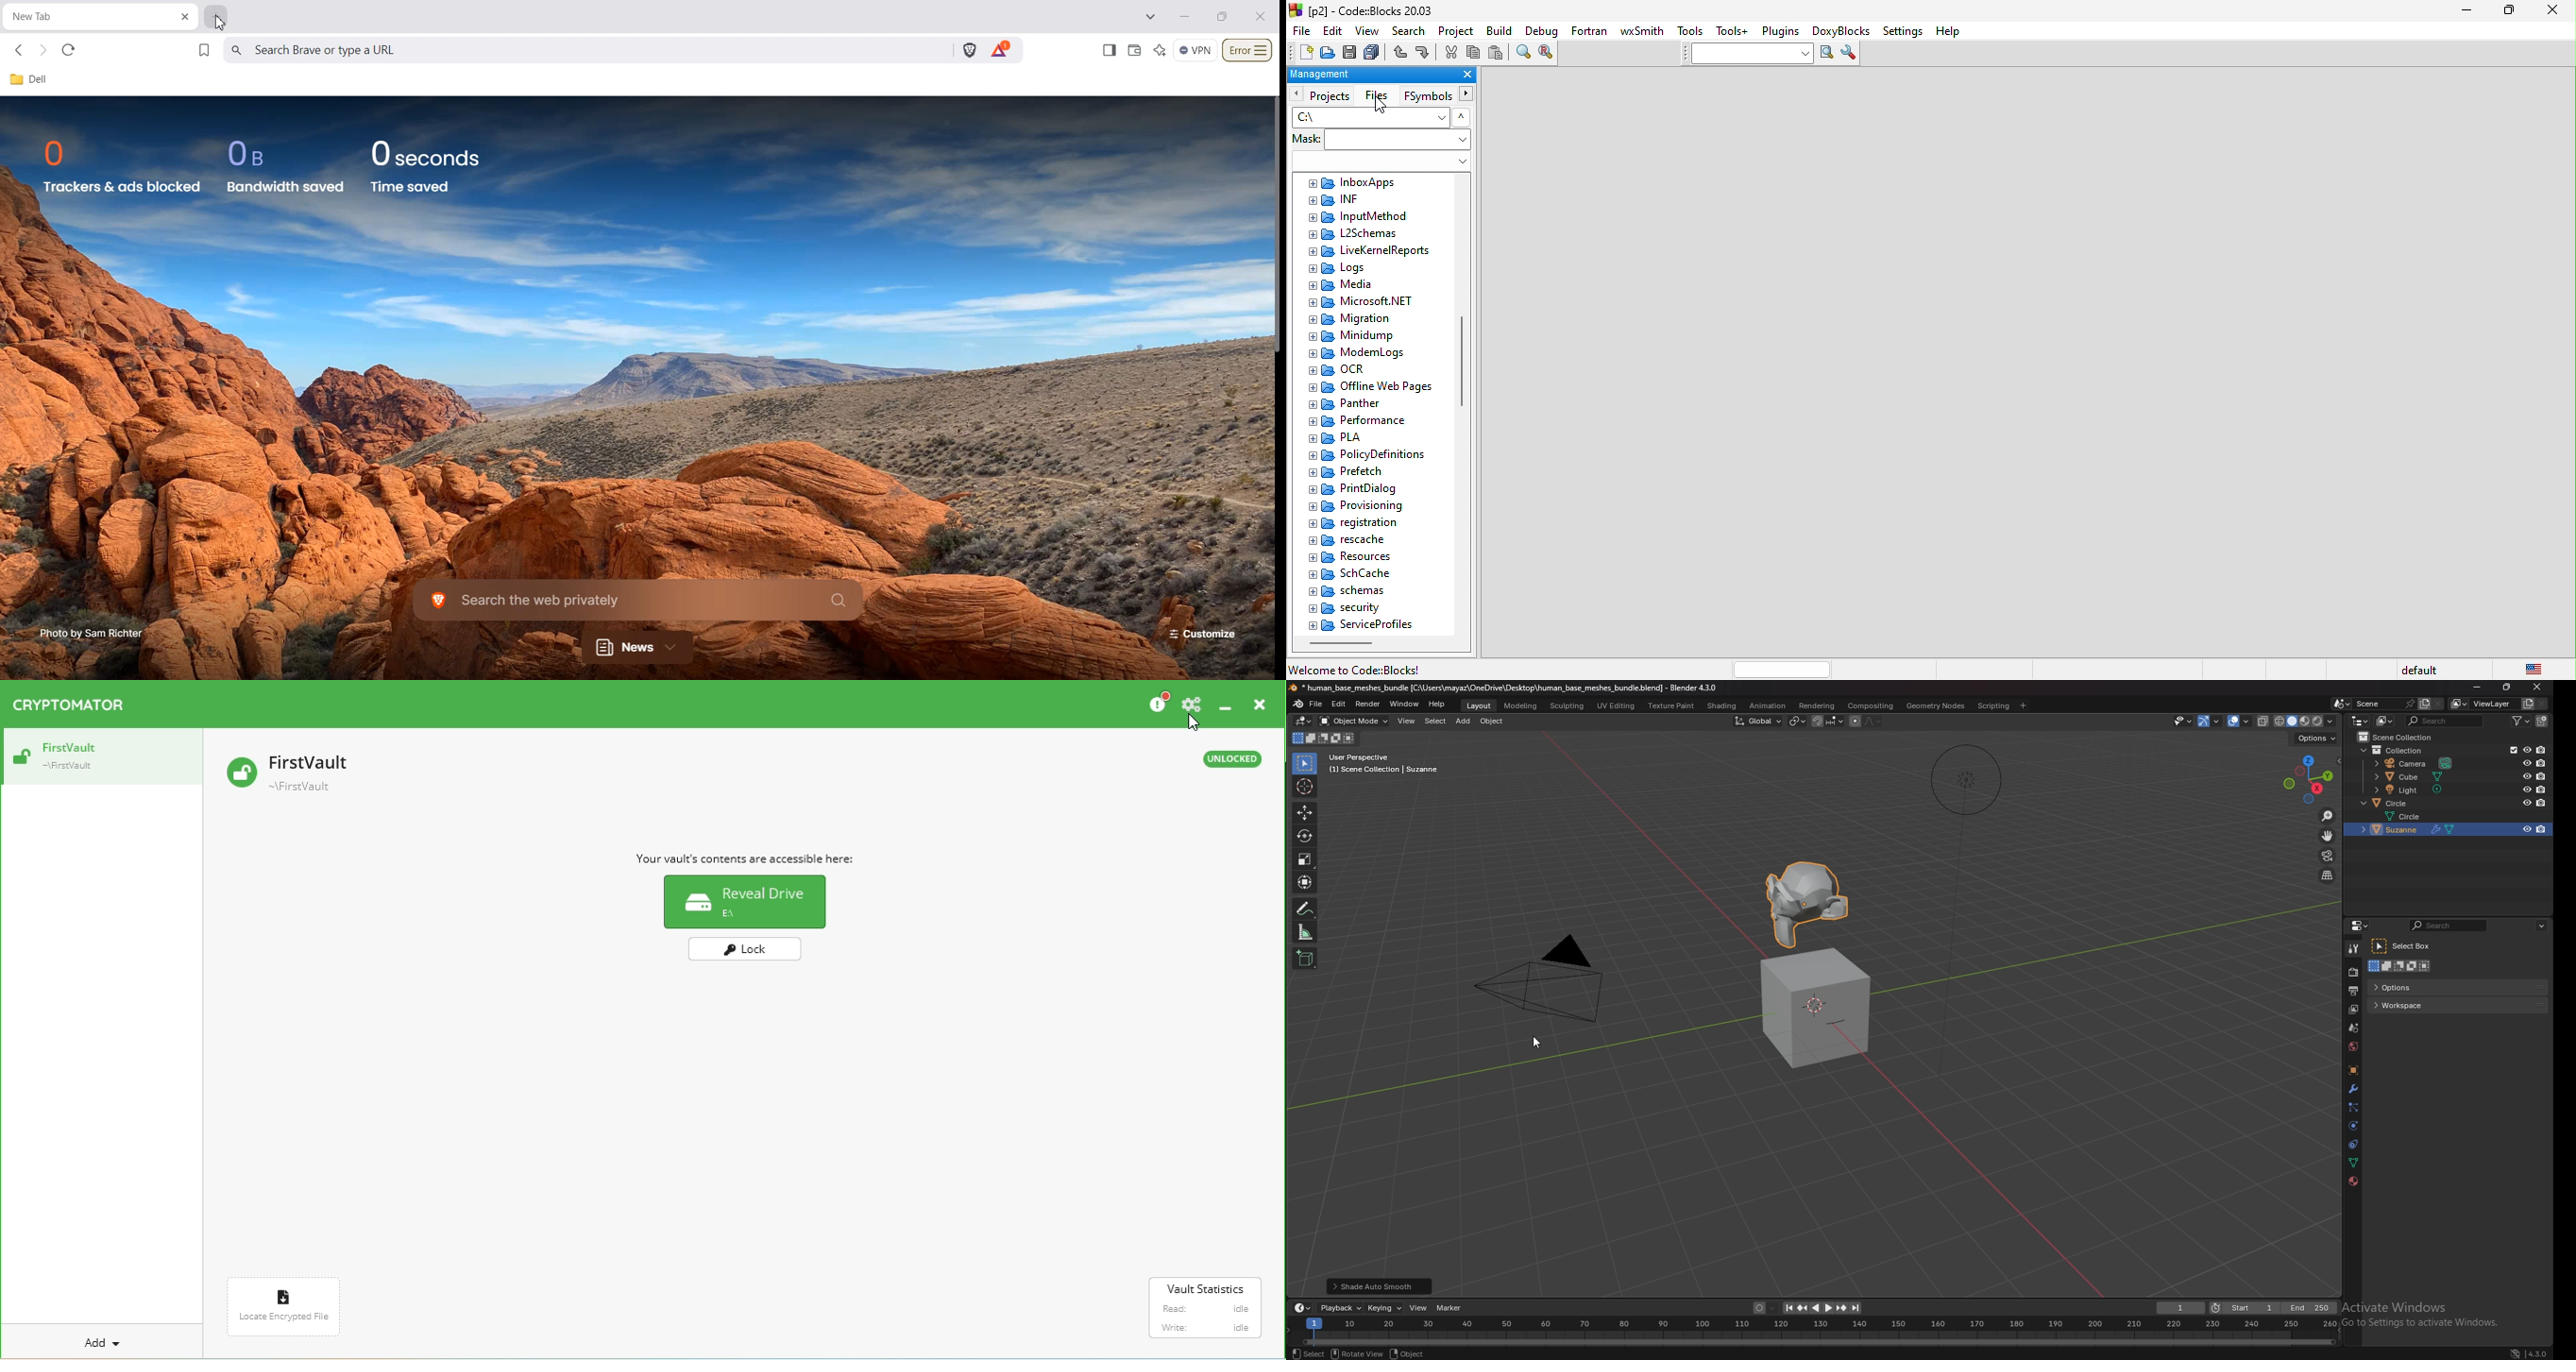 The image size is (2576, 1372). What do you see at coordinates (1364, 301) in the screenshot?
I see `microsoft net` at bounding box center [1364, 301].